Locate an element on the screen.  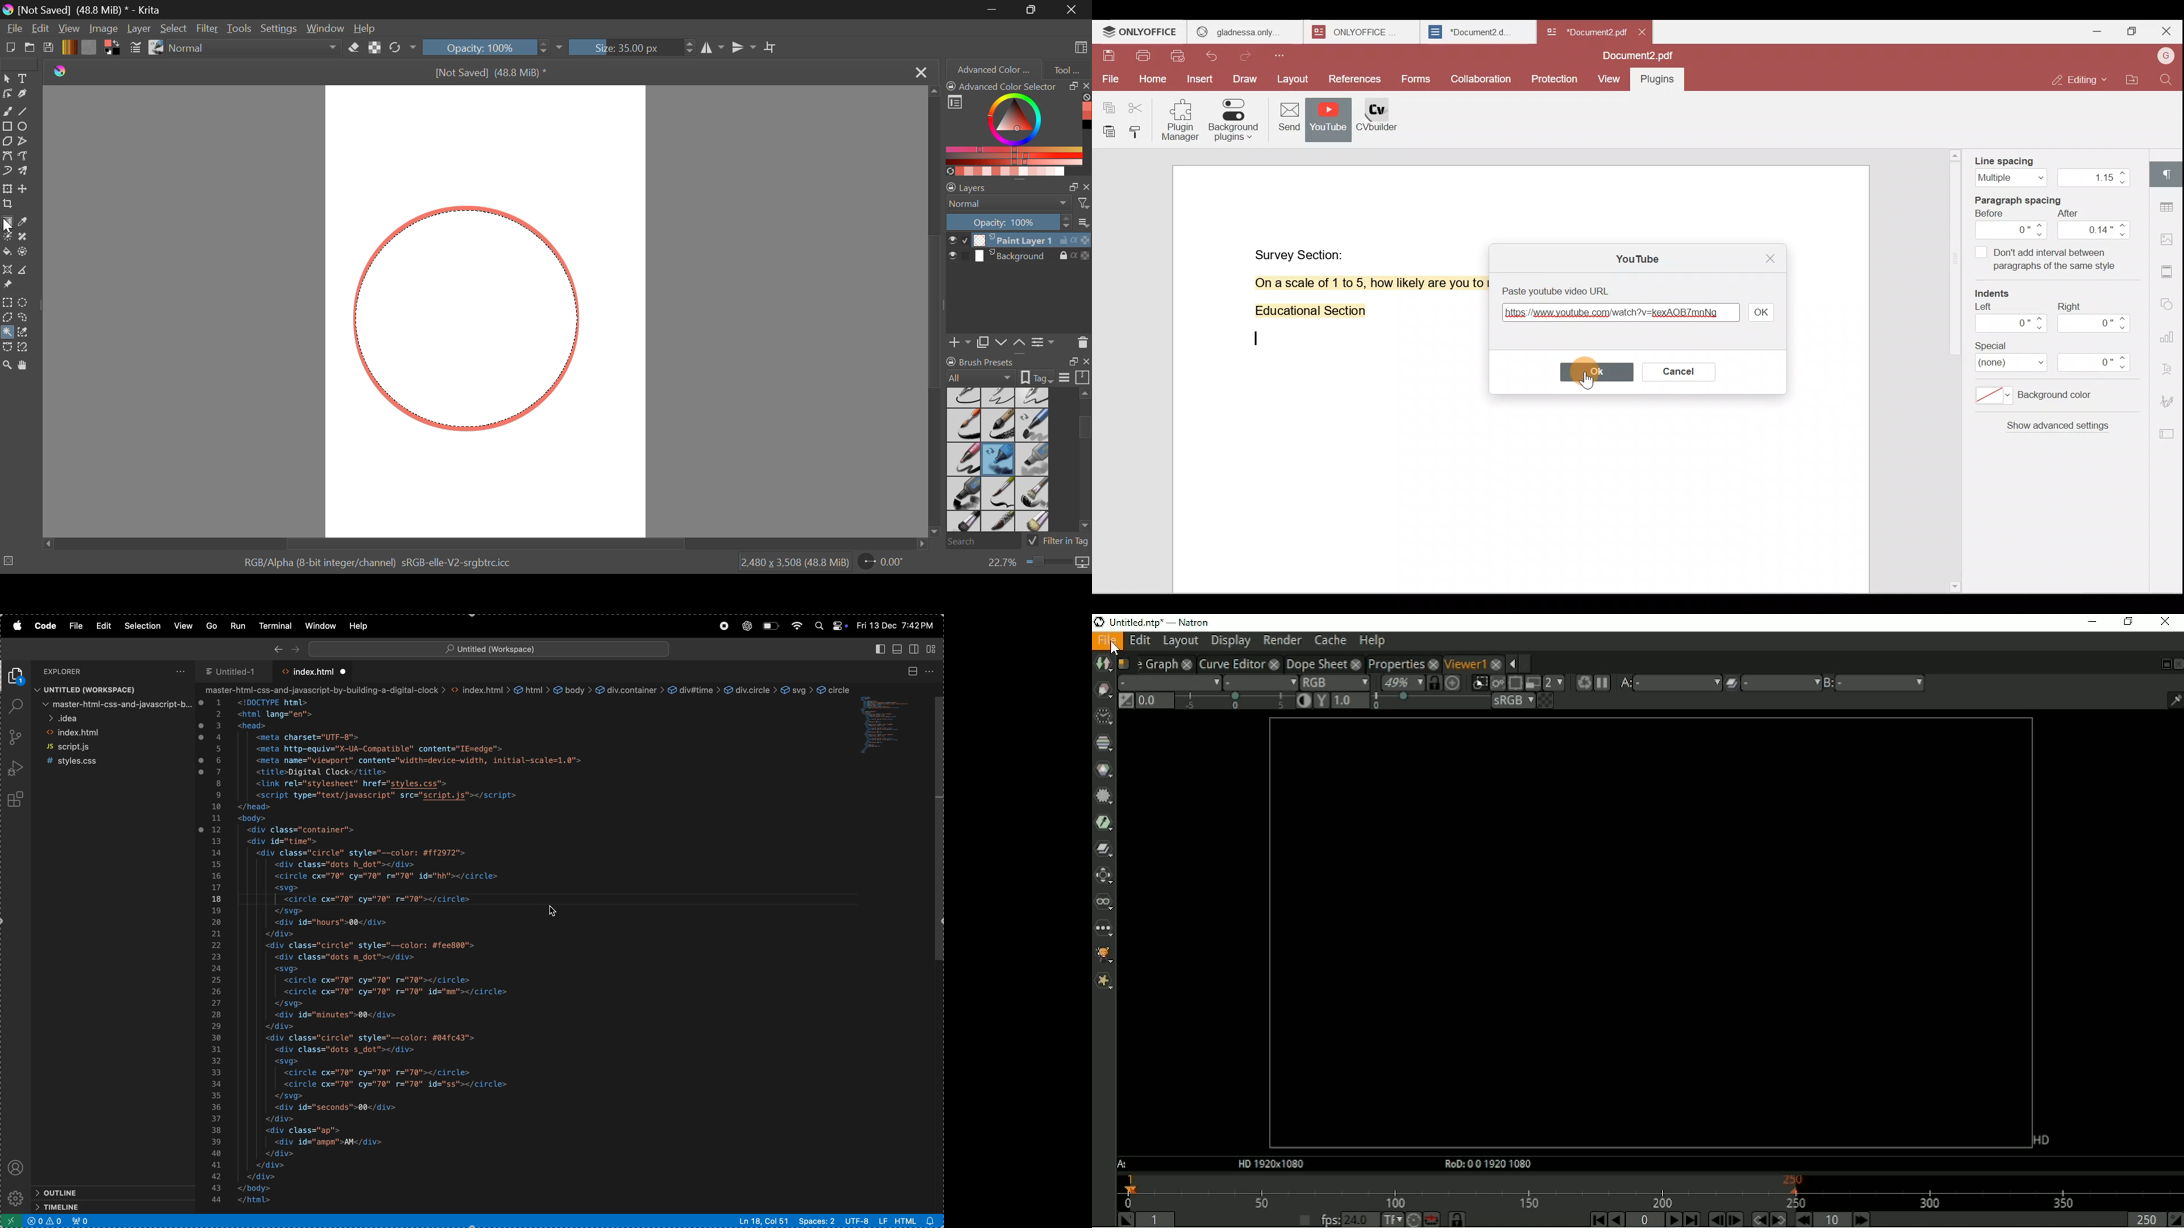
Preserve Alpha is located at coordinates (374, 48).